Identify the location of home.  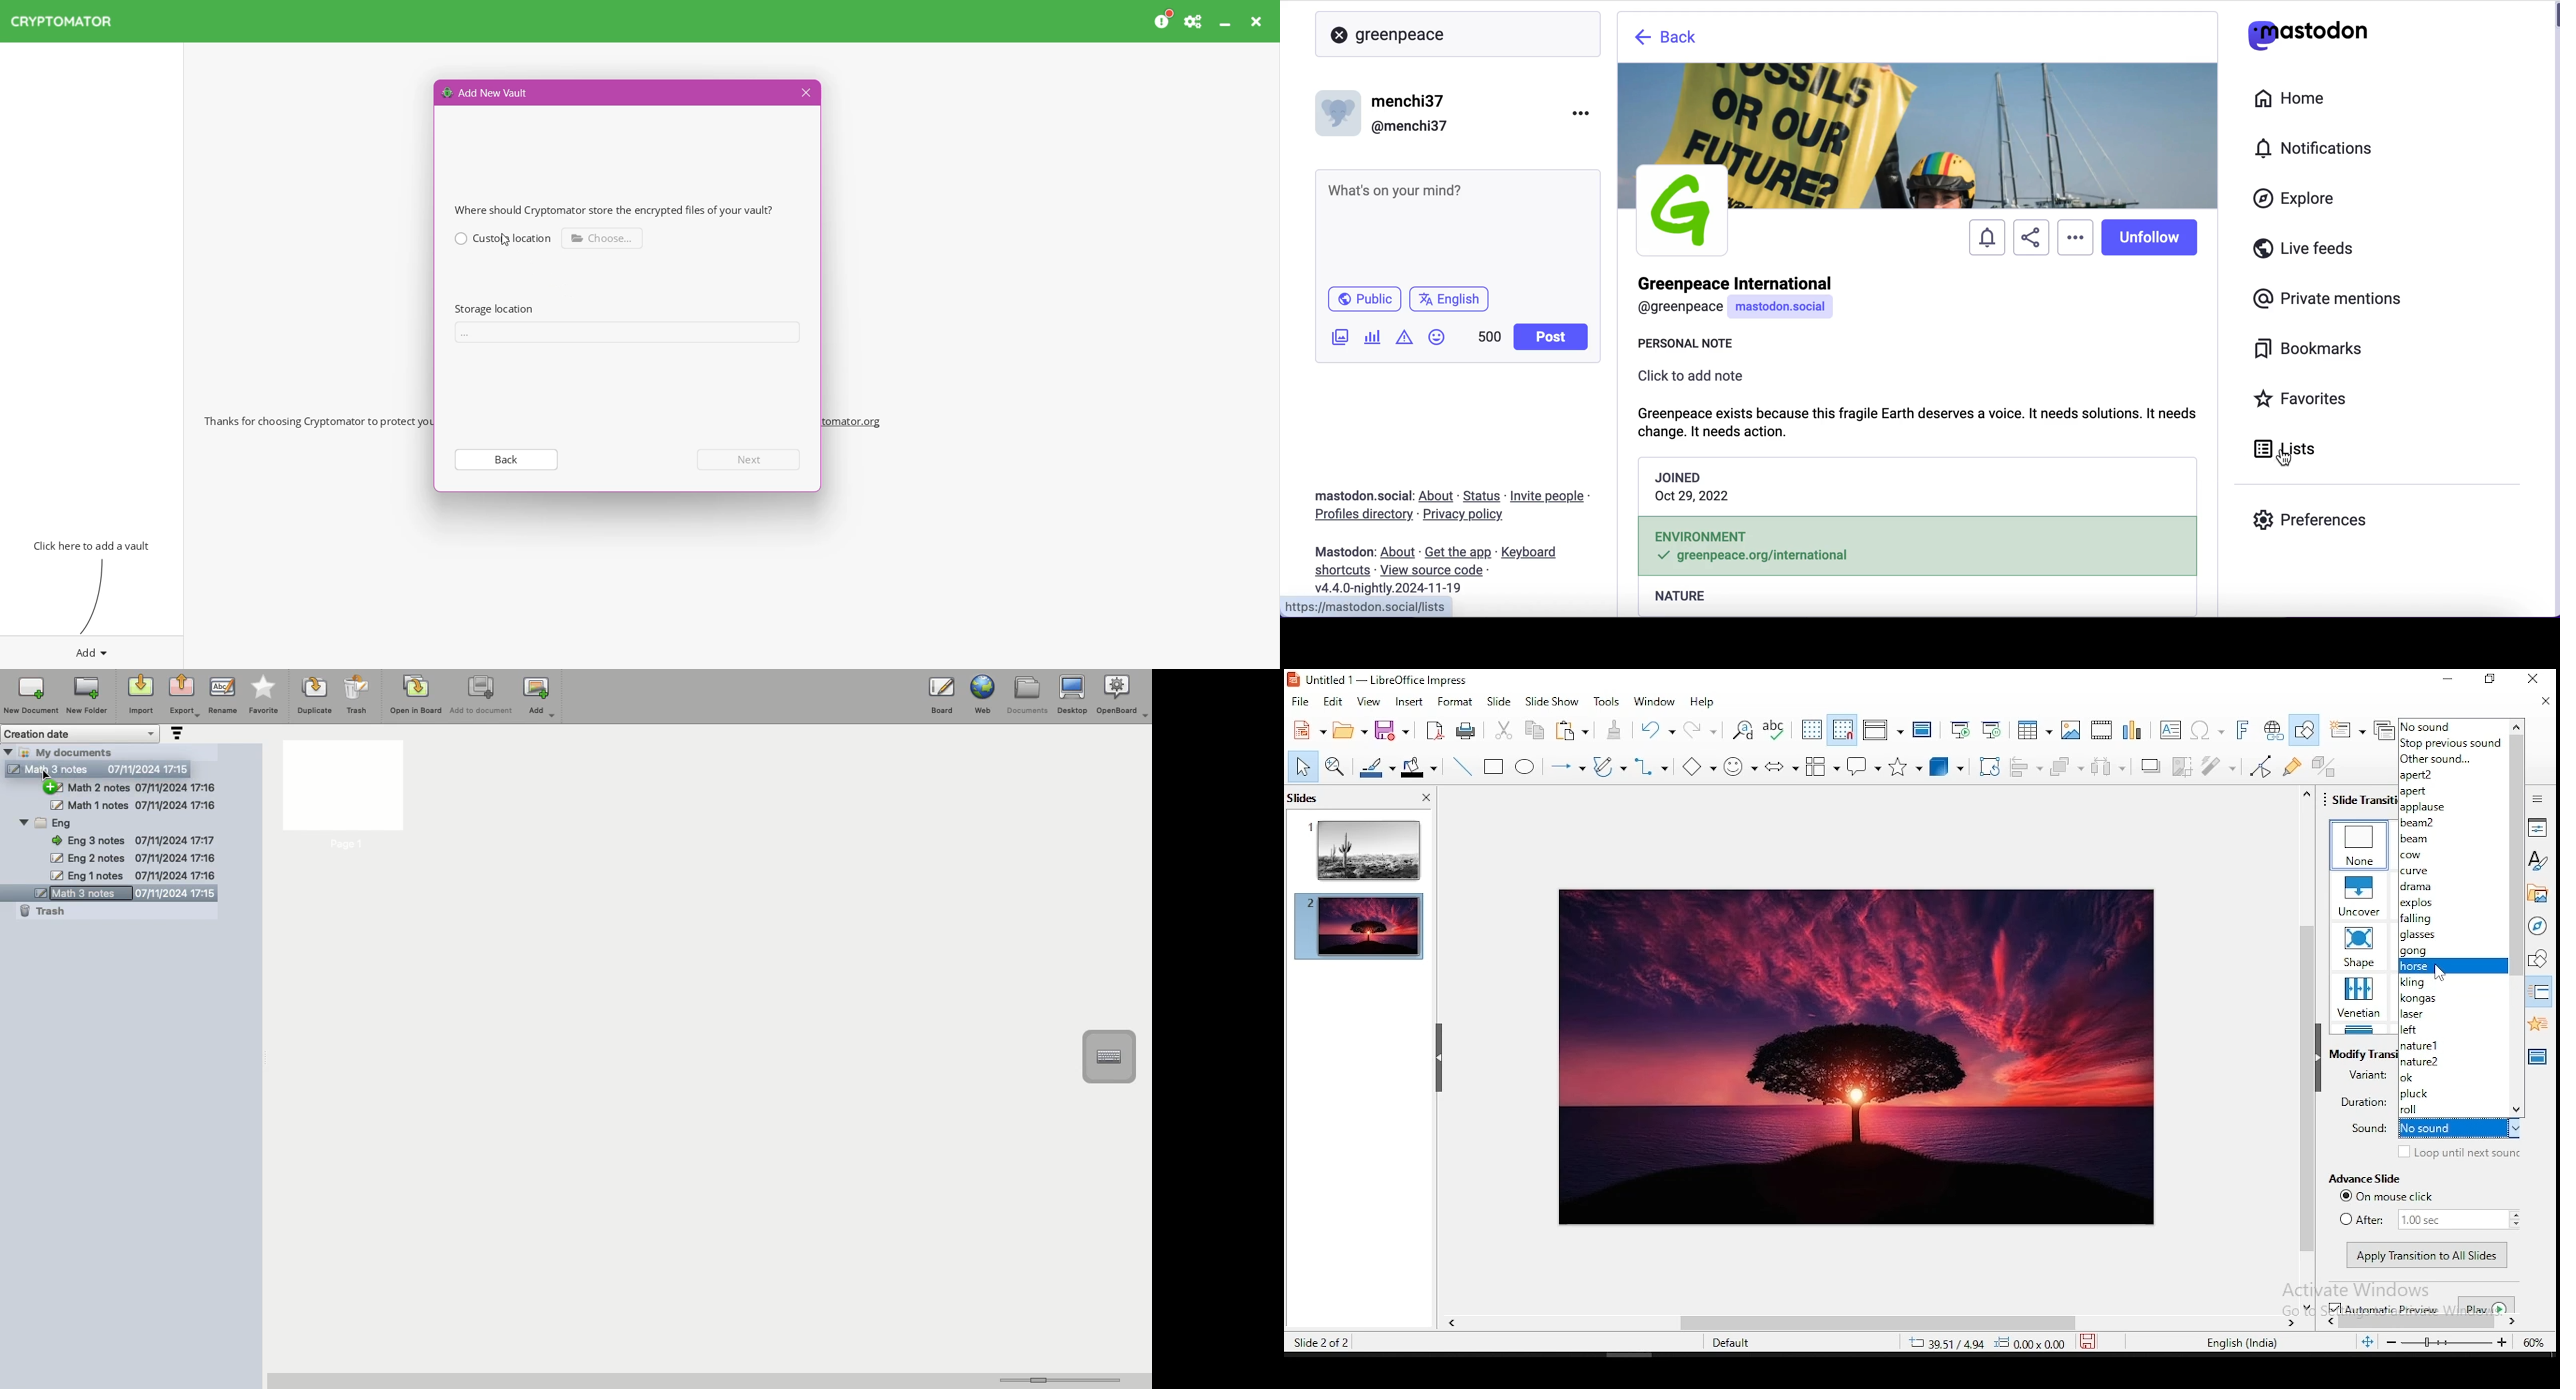
(2287, 99).